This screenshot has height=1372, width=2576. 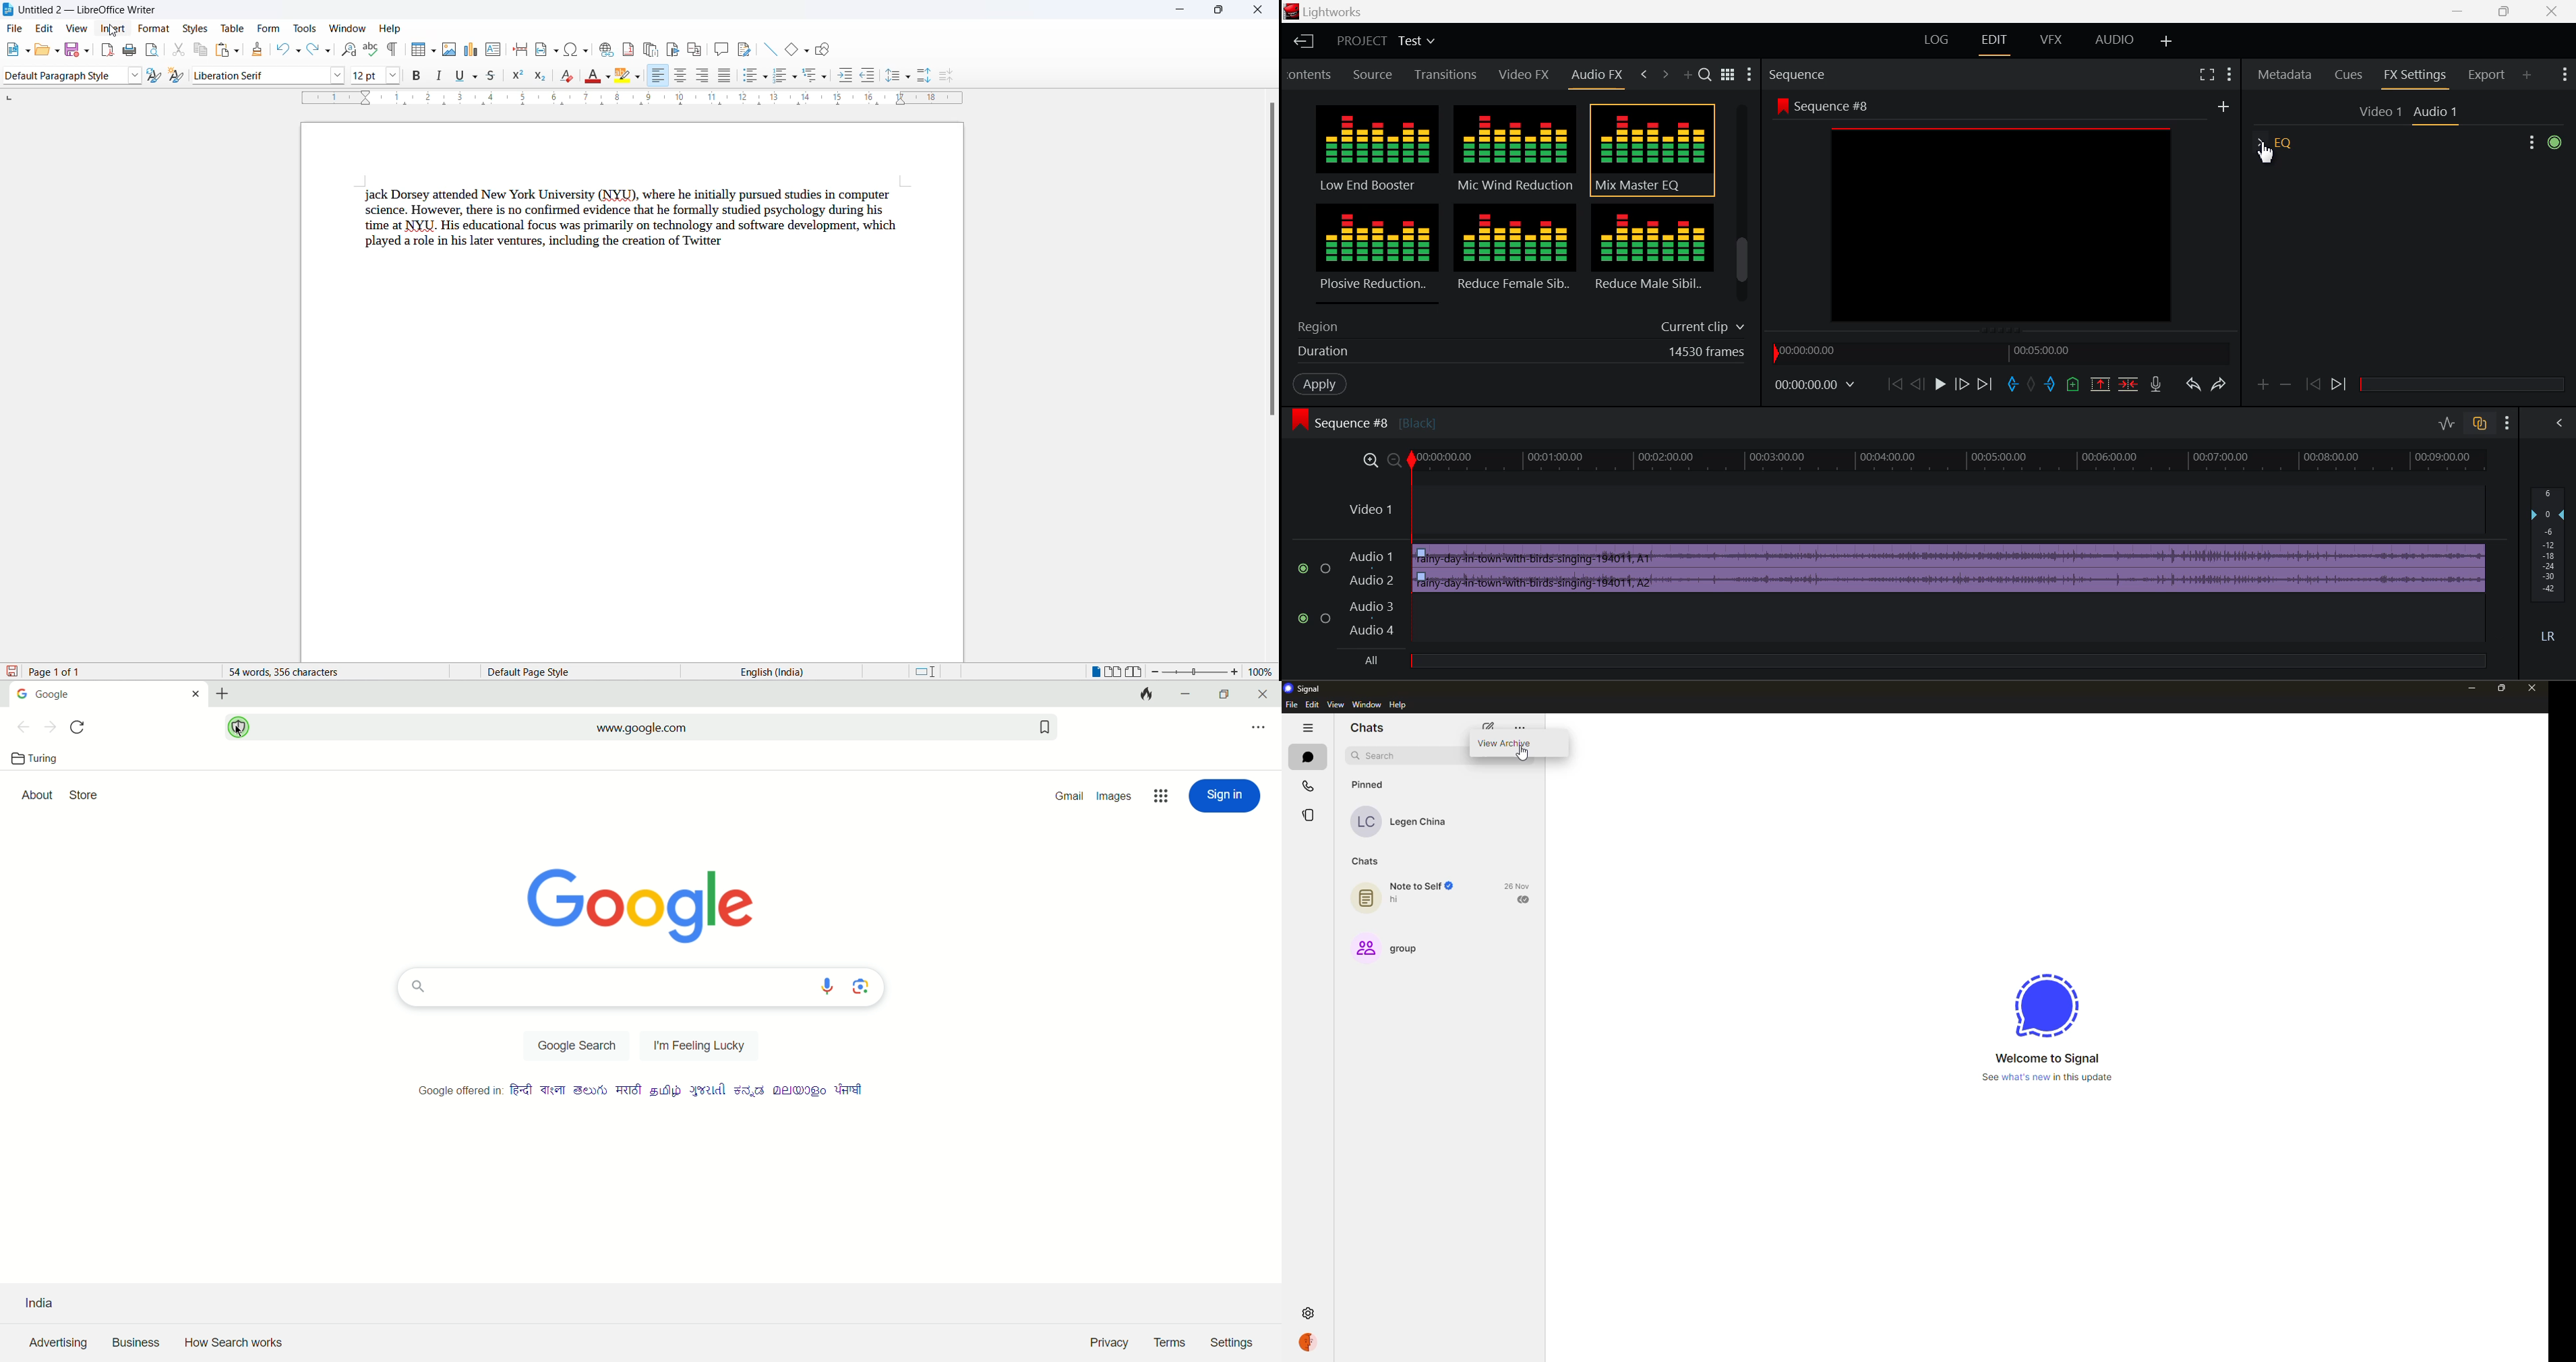 What do you see at coordinates (1743, 206) in the screenshot?
I see `Scroll Bar` at bounding box center [1743, 206].